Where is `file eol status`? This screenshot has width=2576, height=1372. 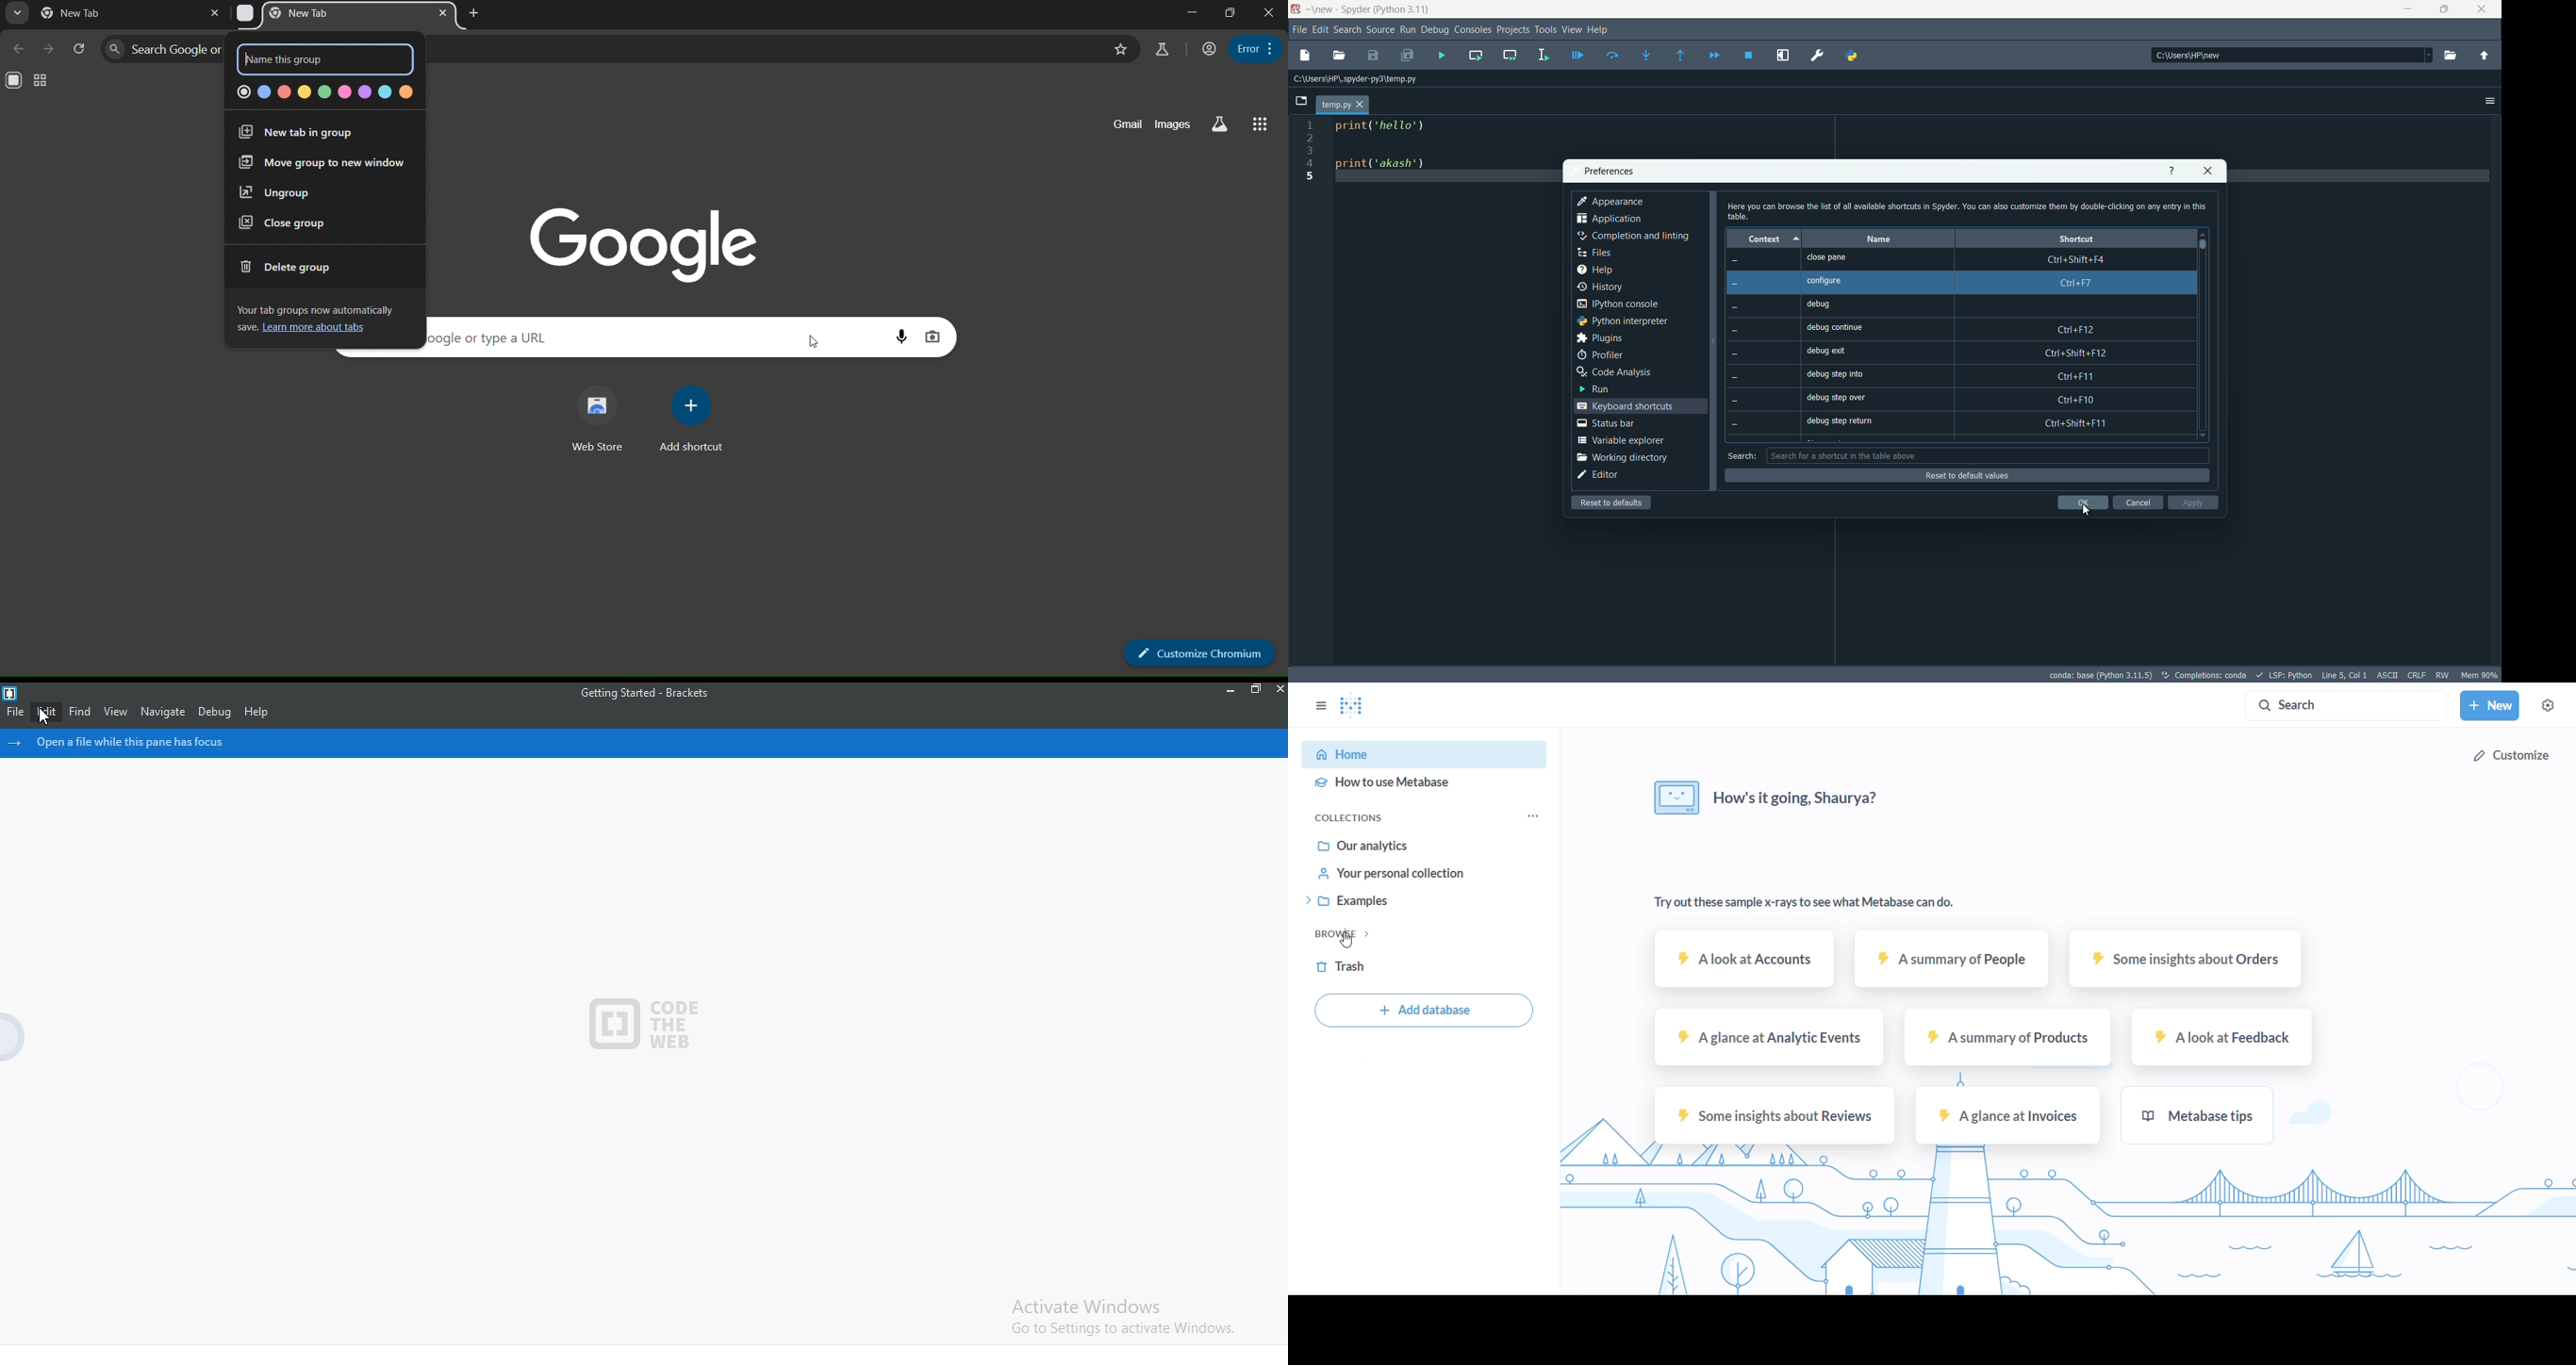 file eol status is located at coordinates (2417, 676).